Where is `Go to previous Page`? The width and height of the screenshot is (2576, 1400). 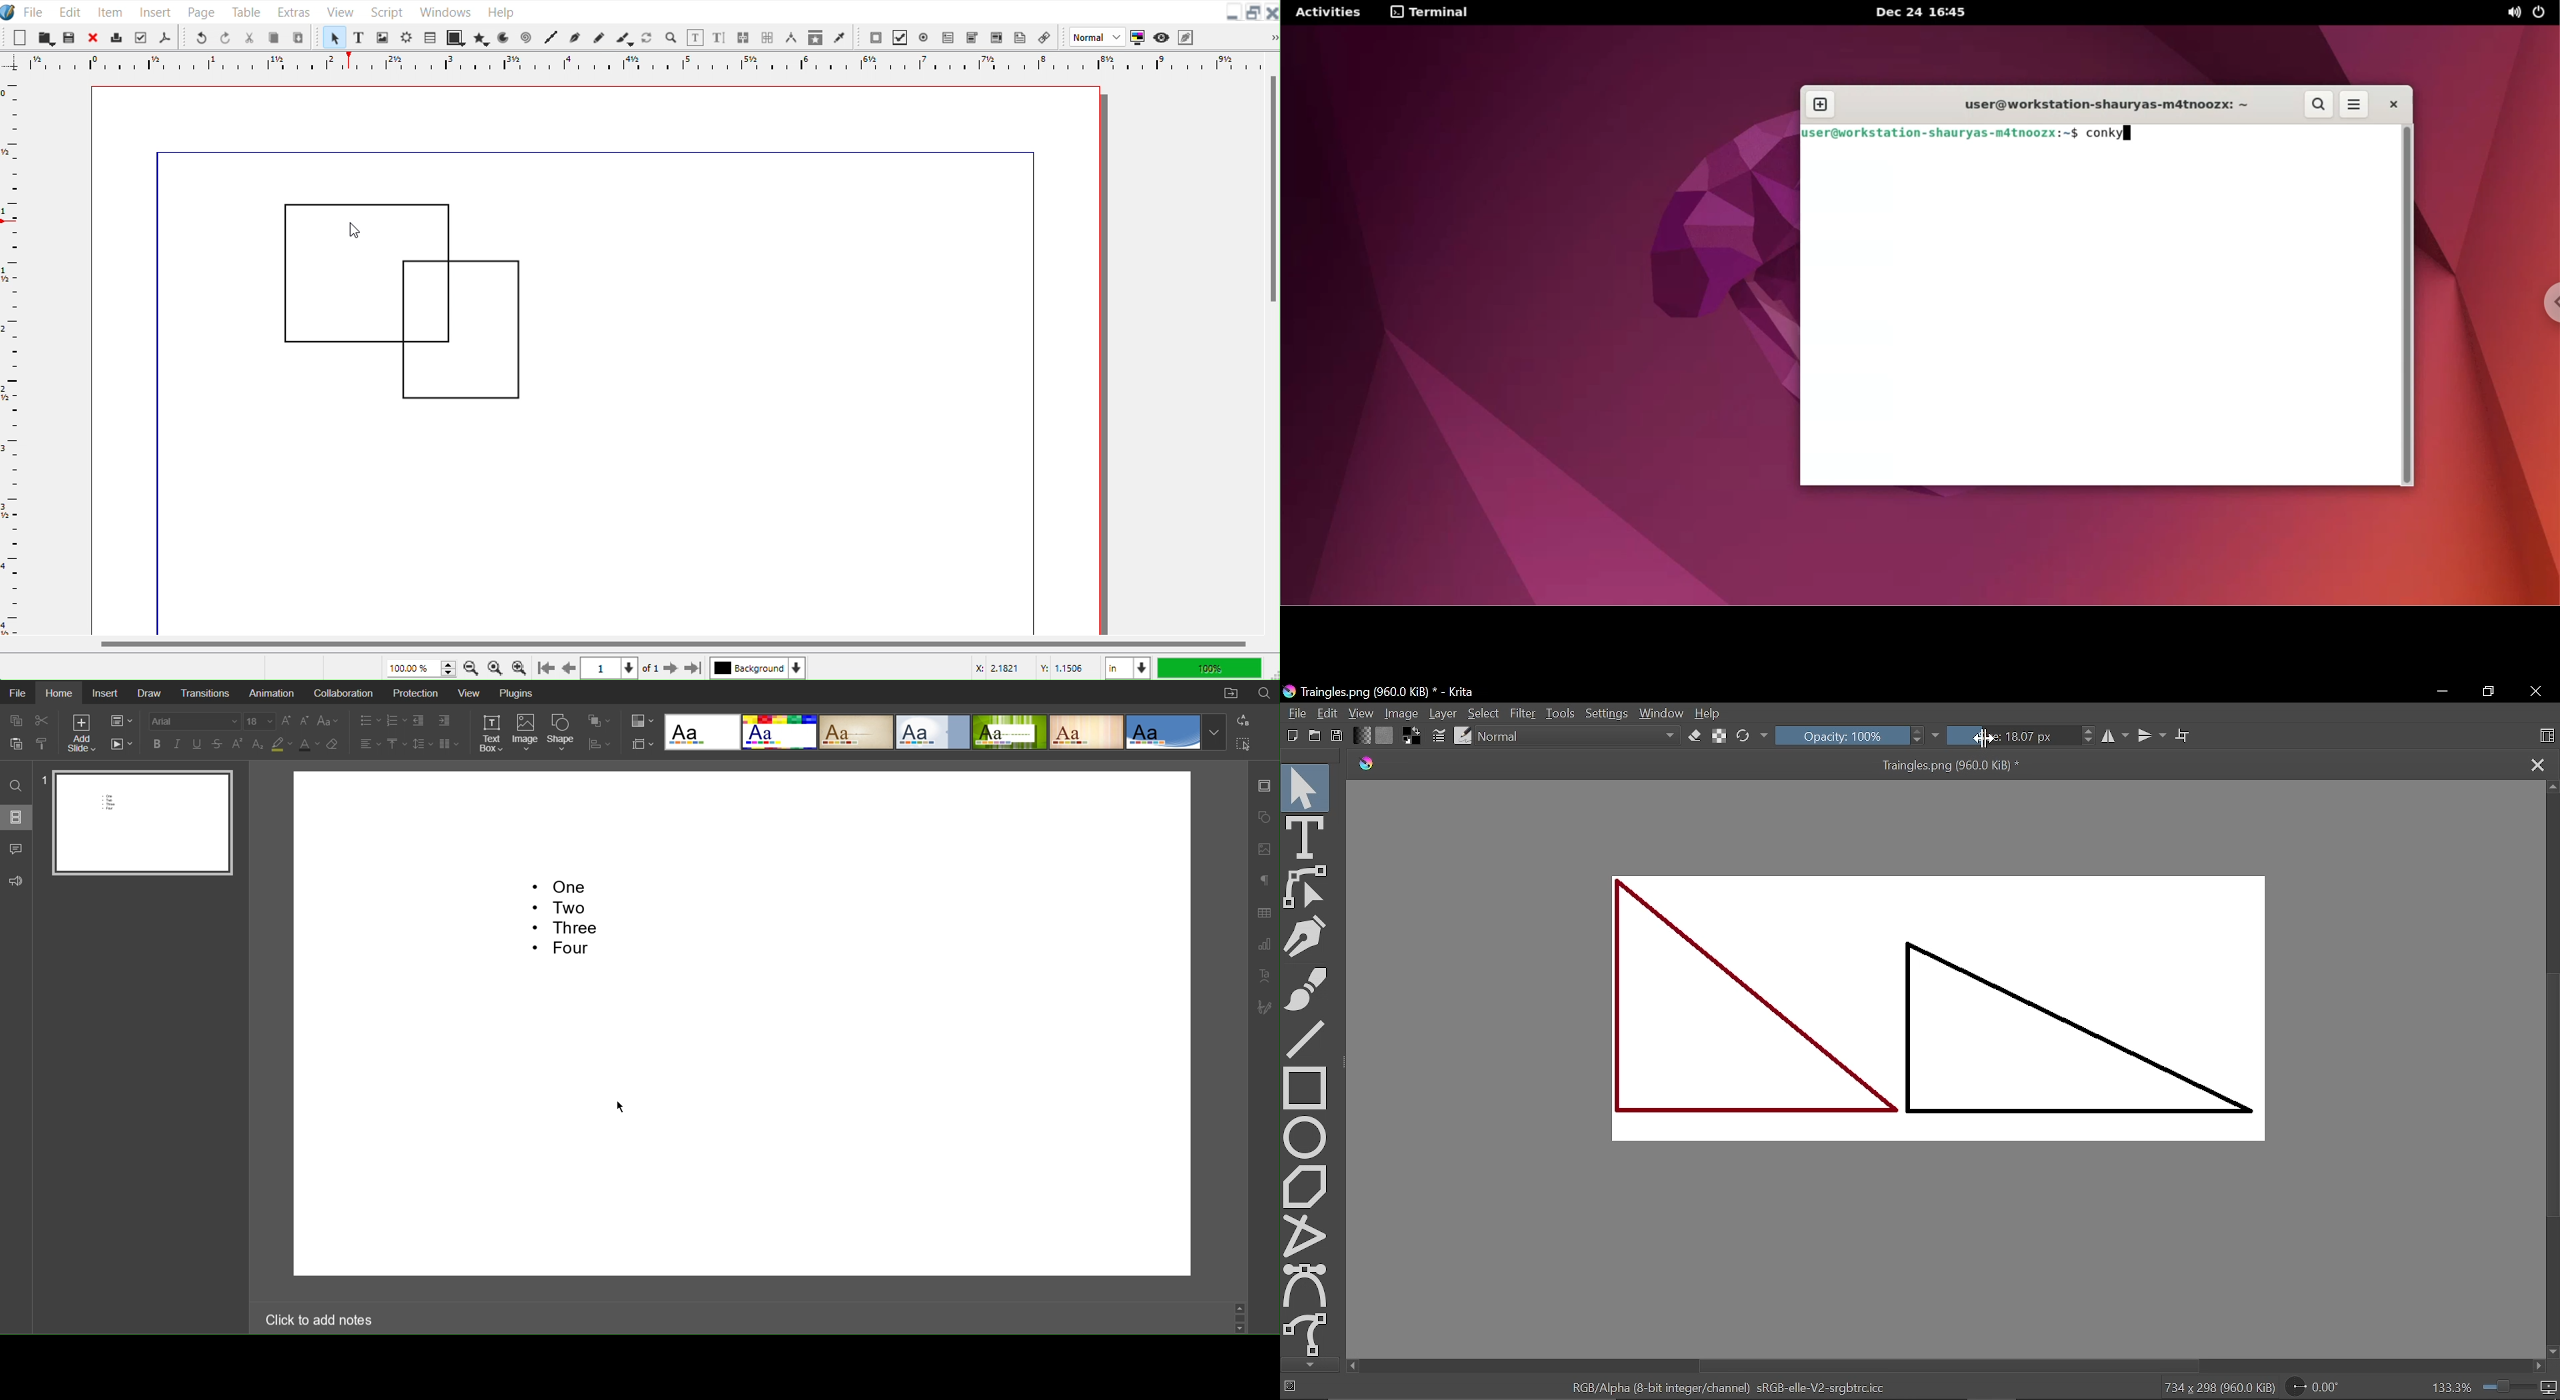 Go to previous Page is located at coordinates (570, 669).